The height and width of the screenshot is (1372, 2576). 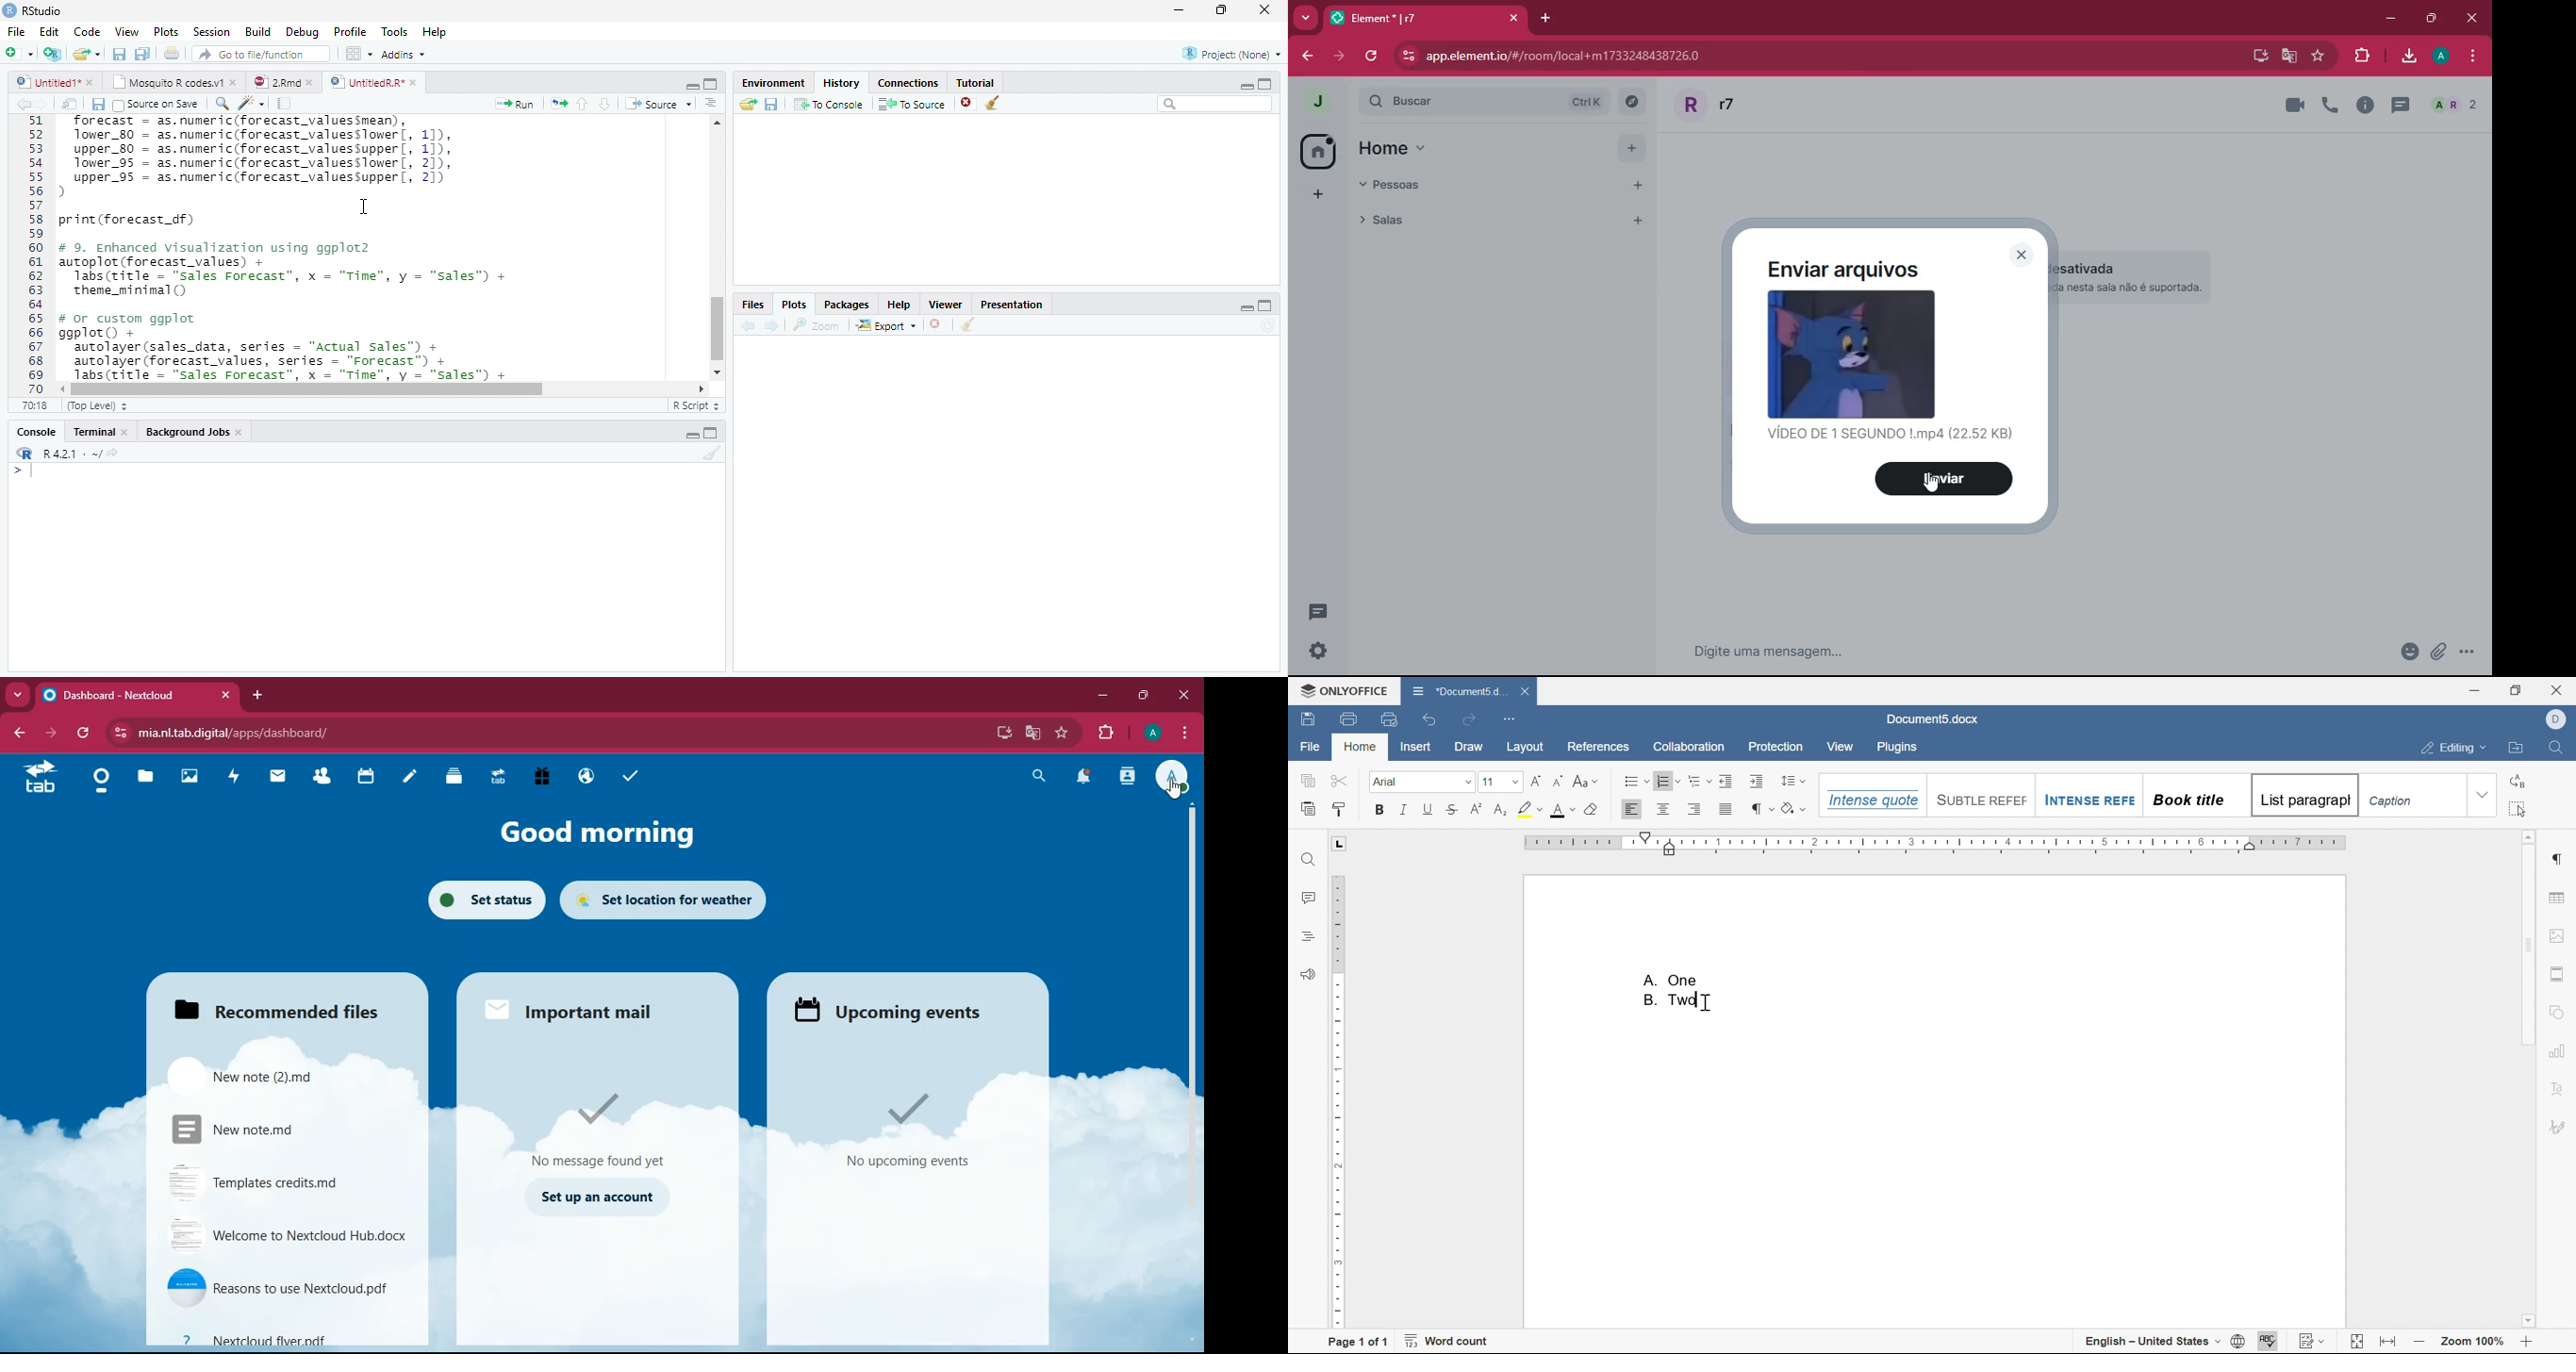 What do you see at coordinates (382, 388) in the screenshot?
I see `Scroll` at bounding box center [382, 388].